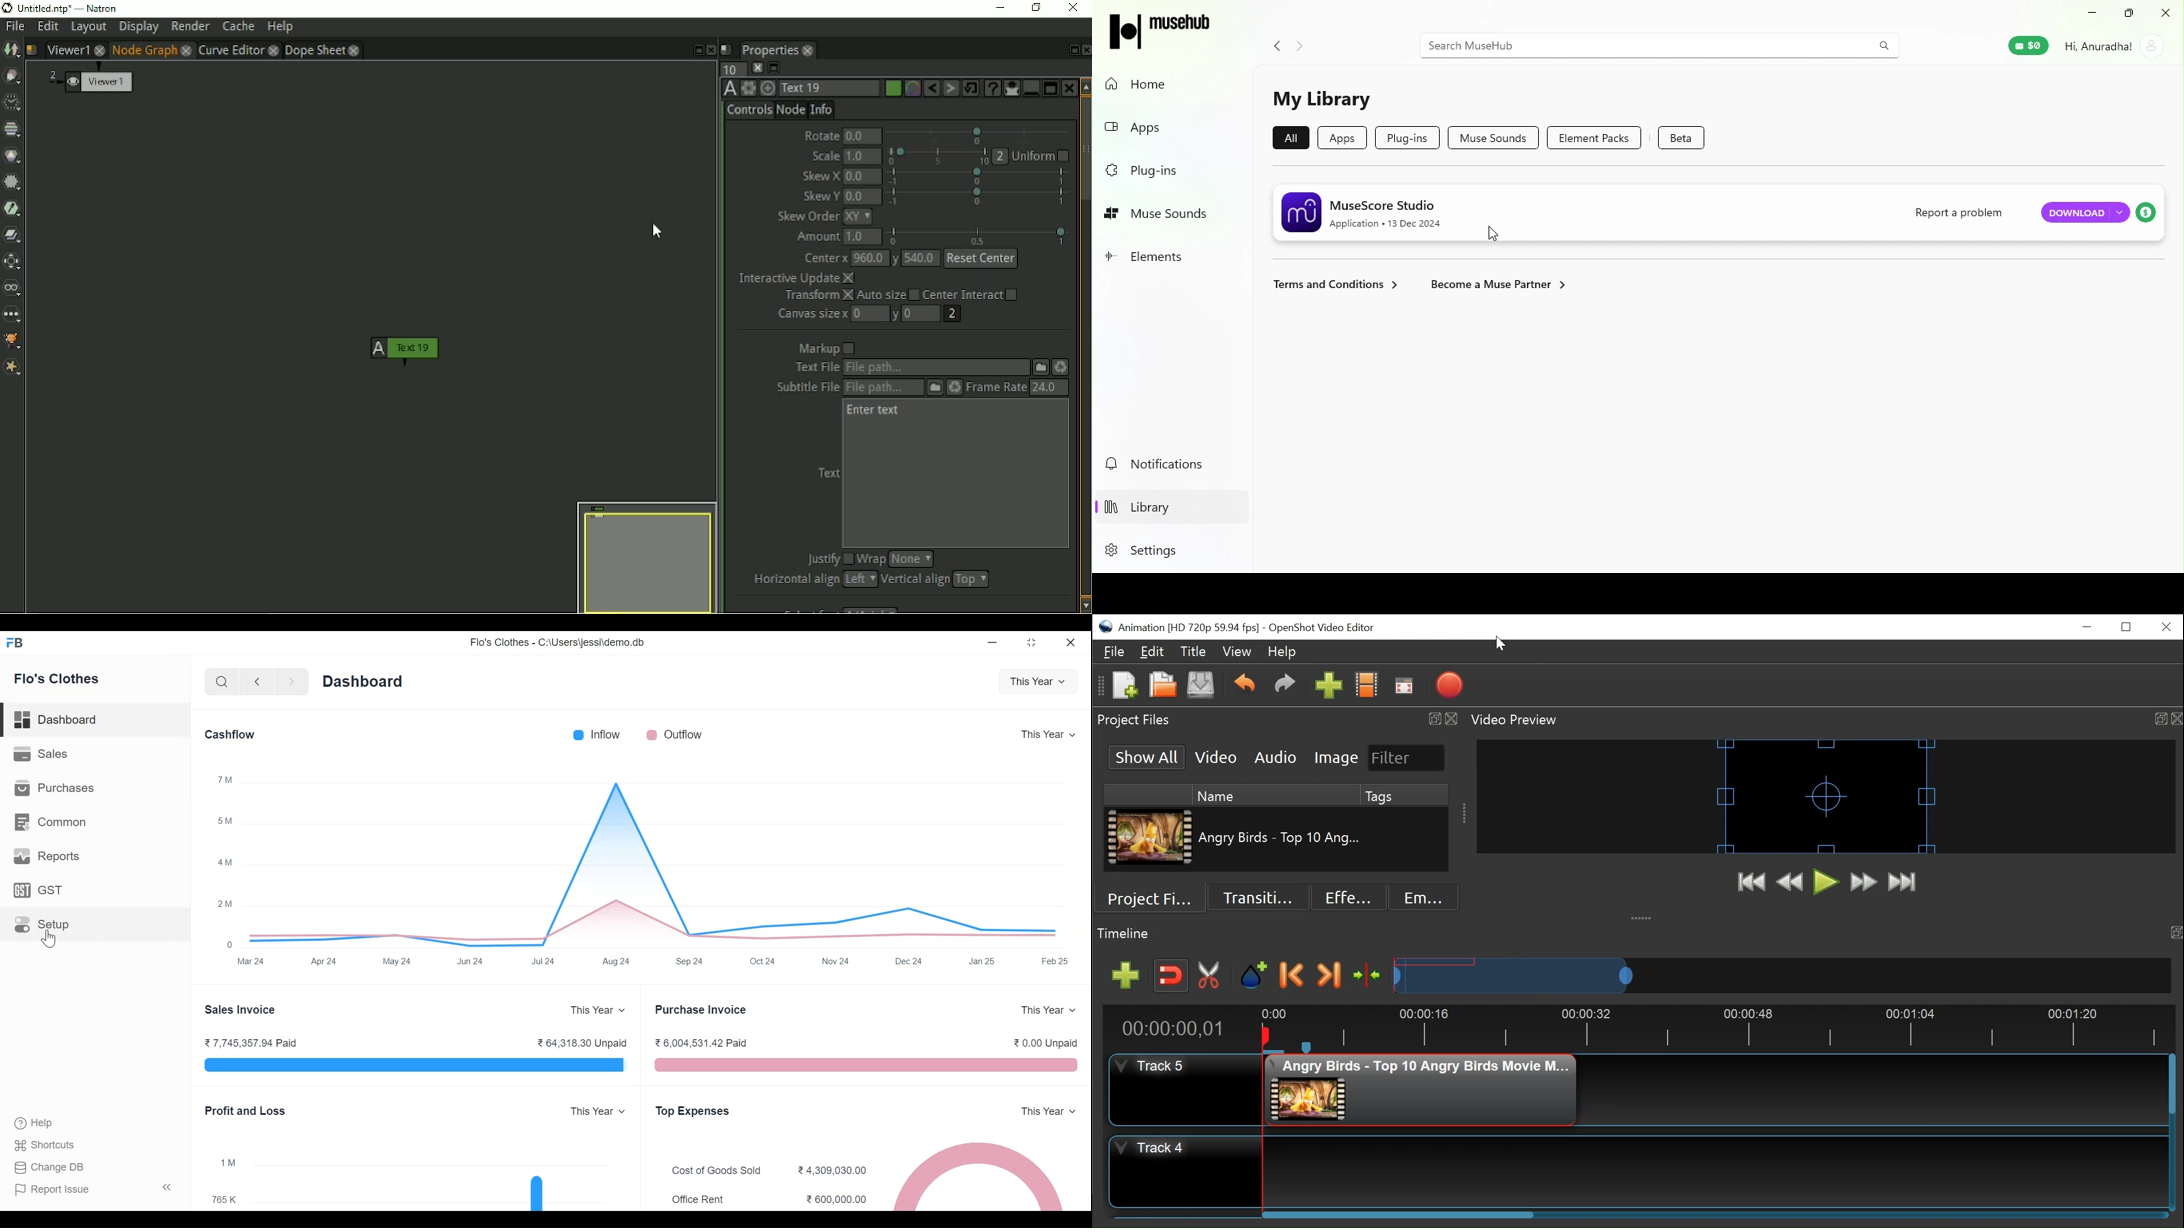 This screenshot has height=1232, width=2184. I want to click on Outflow, so click(687, 734).